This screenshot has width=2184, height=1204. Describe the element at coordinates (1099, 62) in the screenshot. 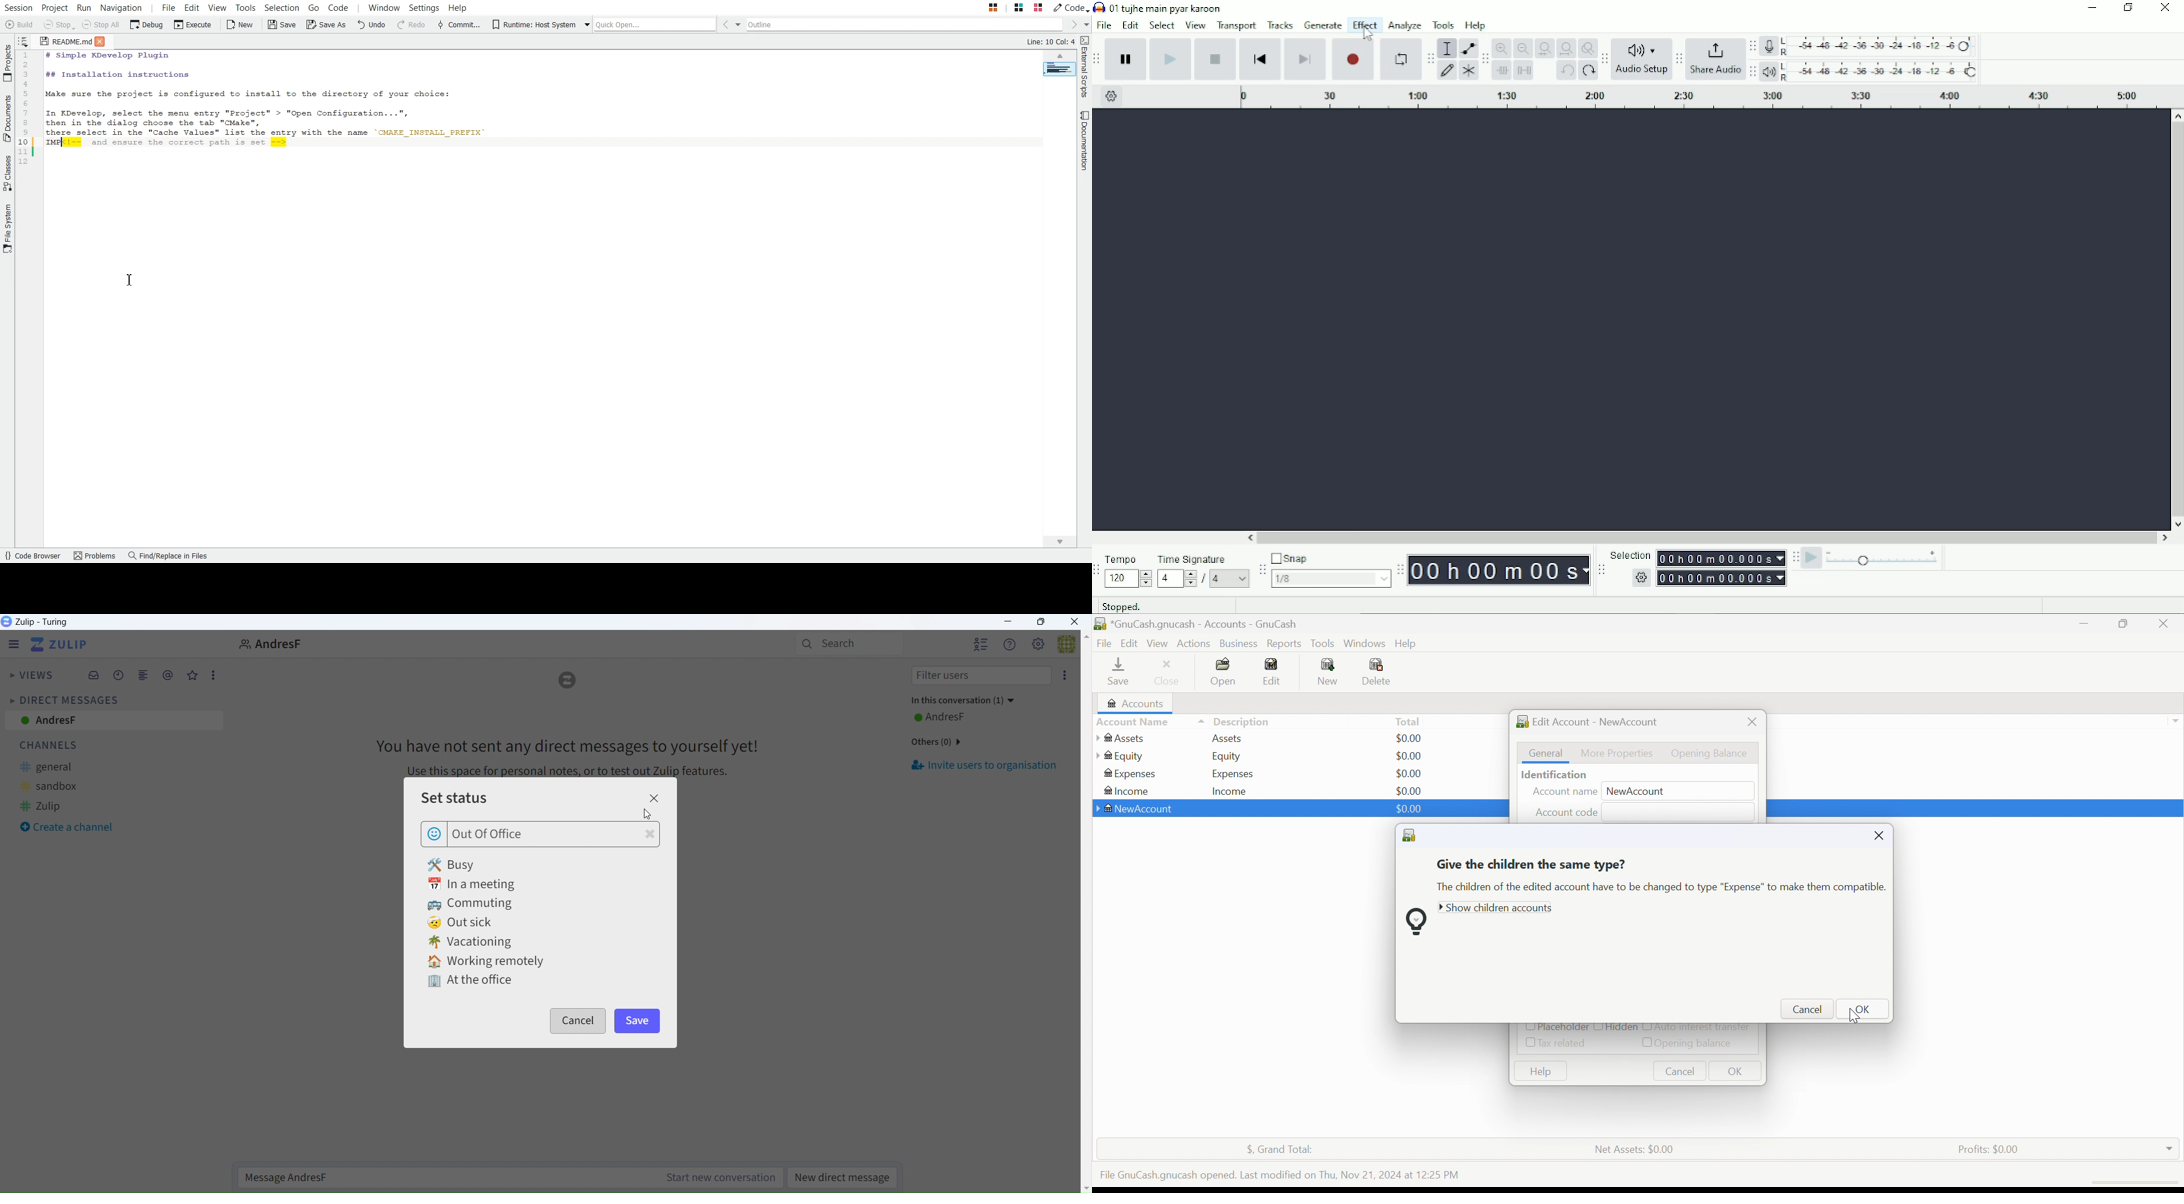

I see `Audacity transport toolbar` at that location.